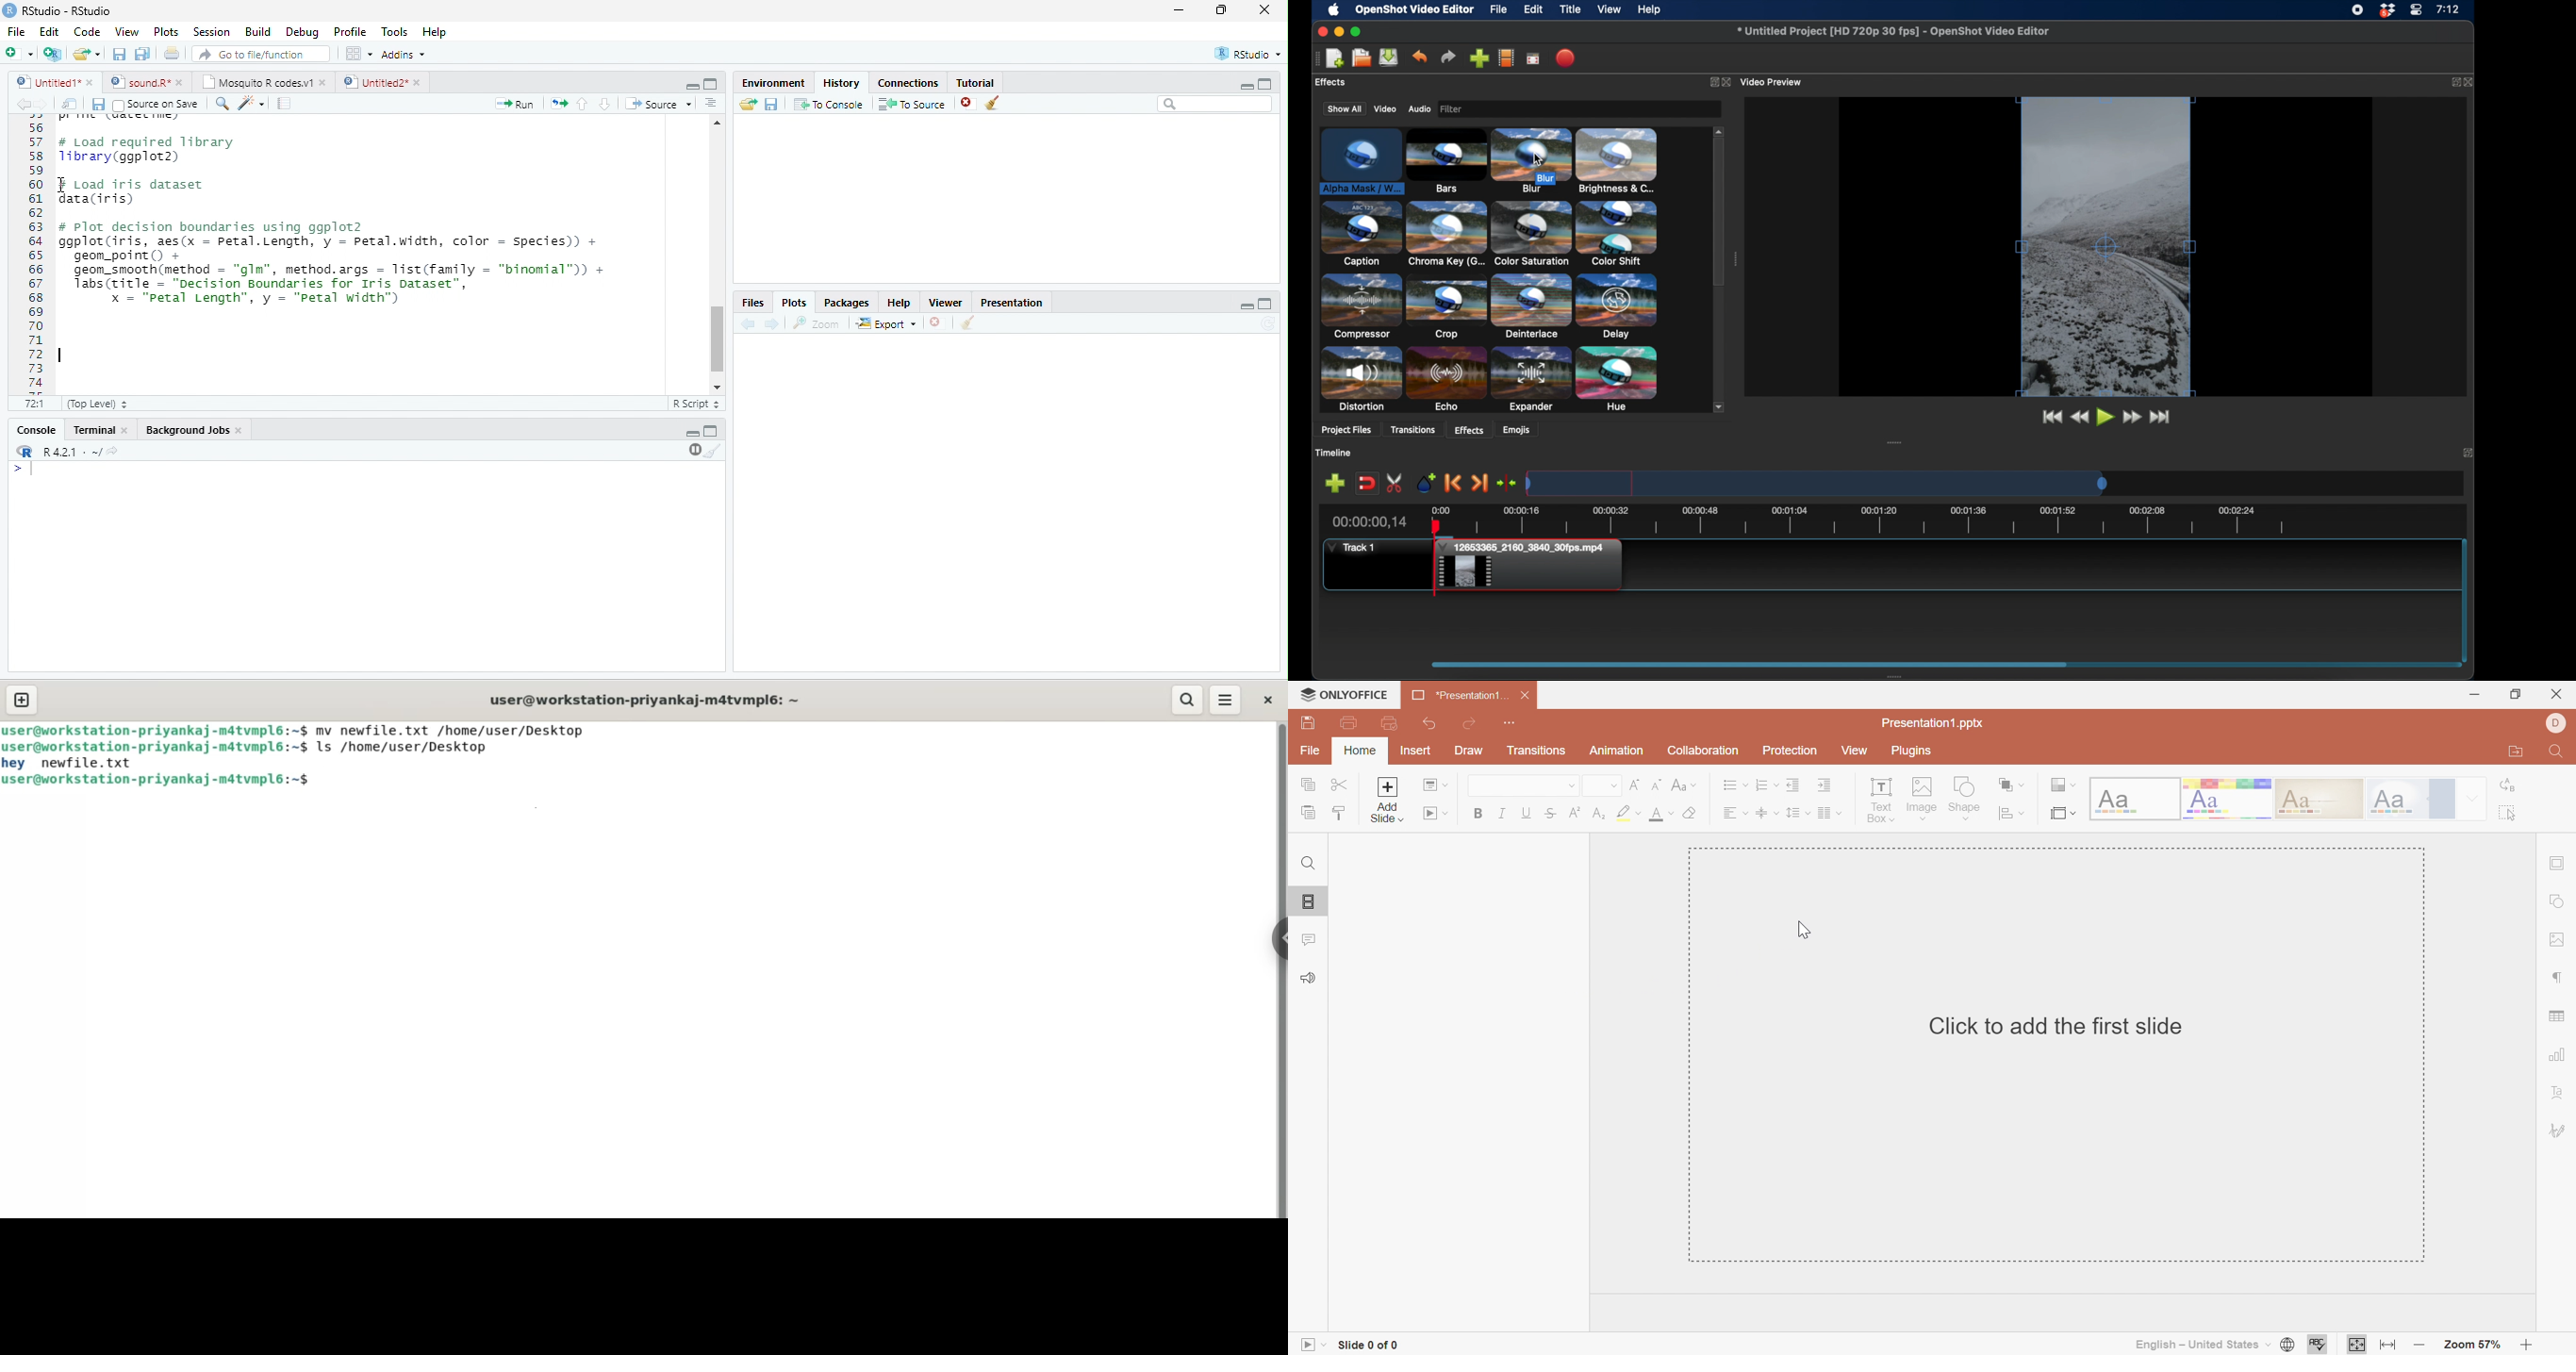  I want to click on print, so click(171, 53).